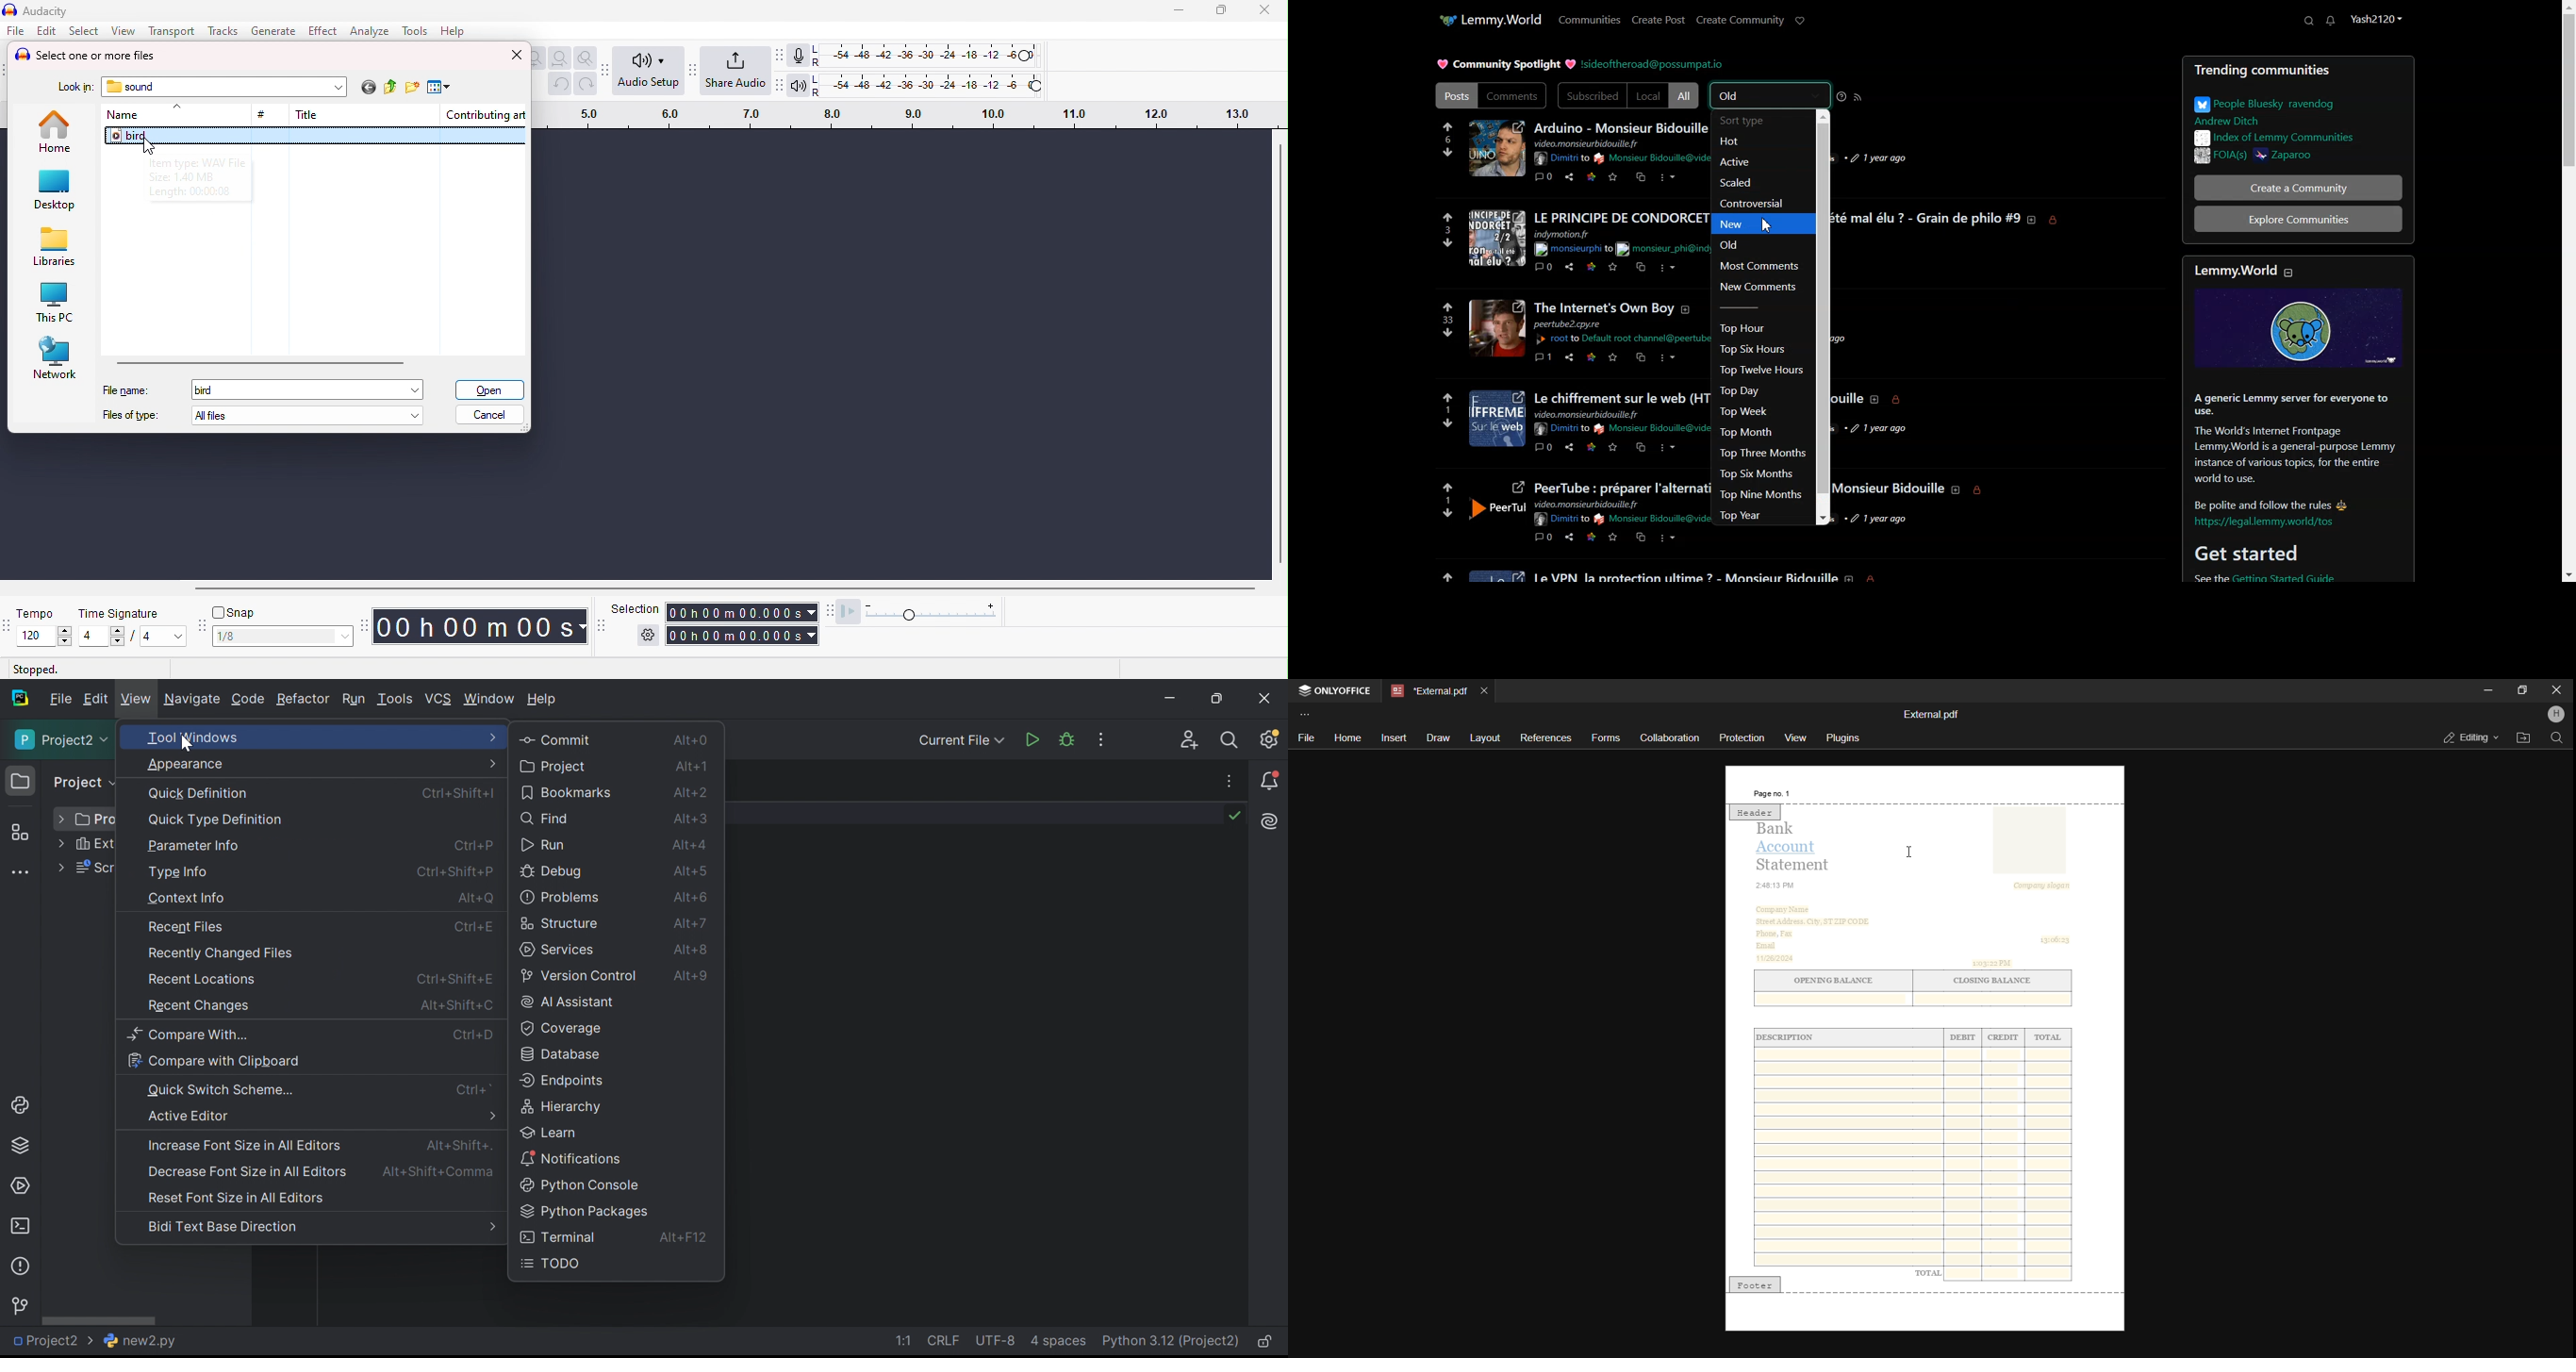 Image resolution: width=2576 pixels, height=1372 pixels. Describe the element at coordinates (1307, 714) in the screenshot. I see `customize toolbar` at that location.